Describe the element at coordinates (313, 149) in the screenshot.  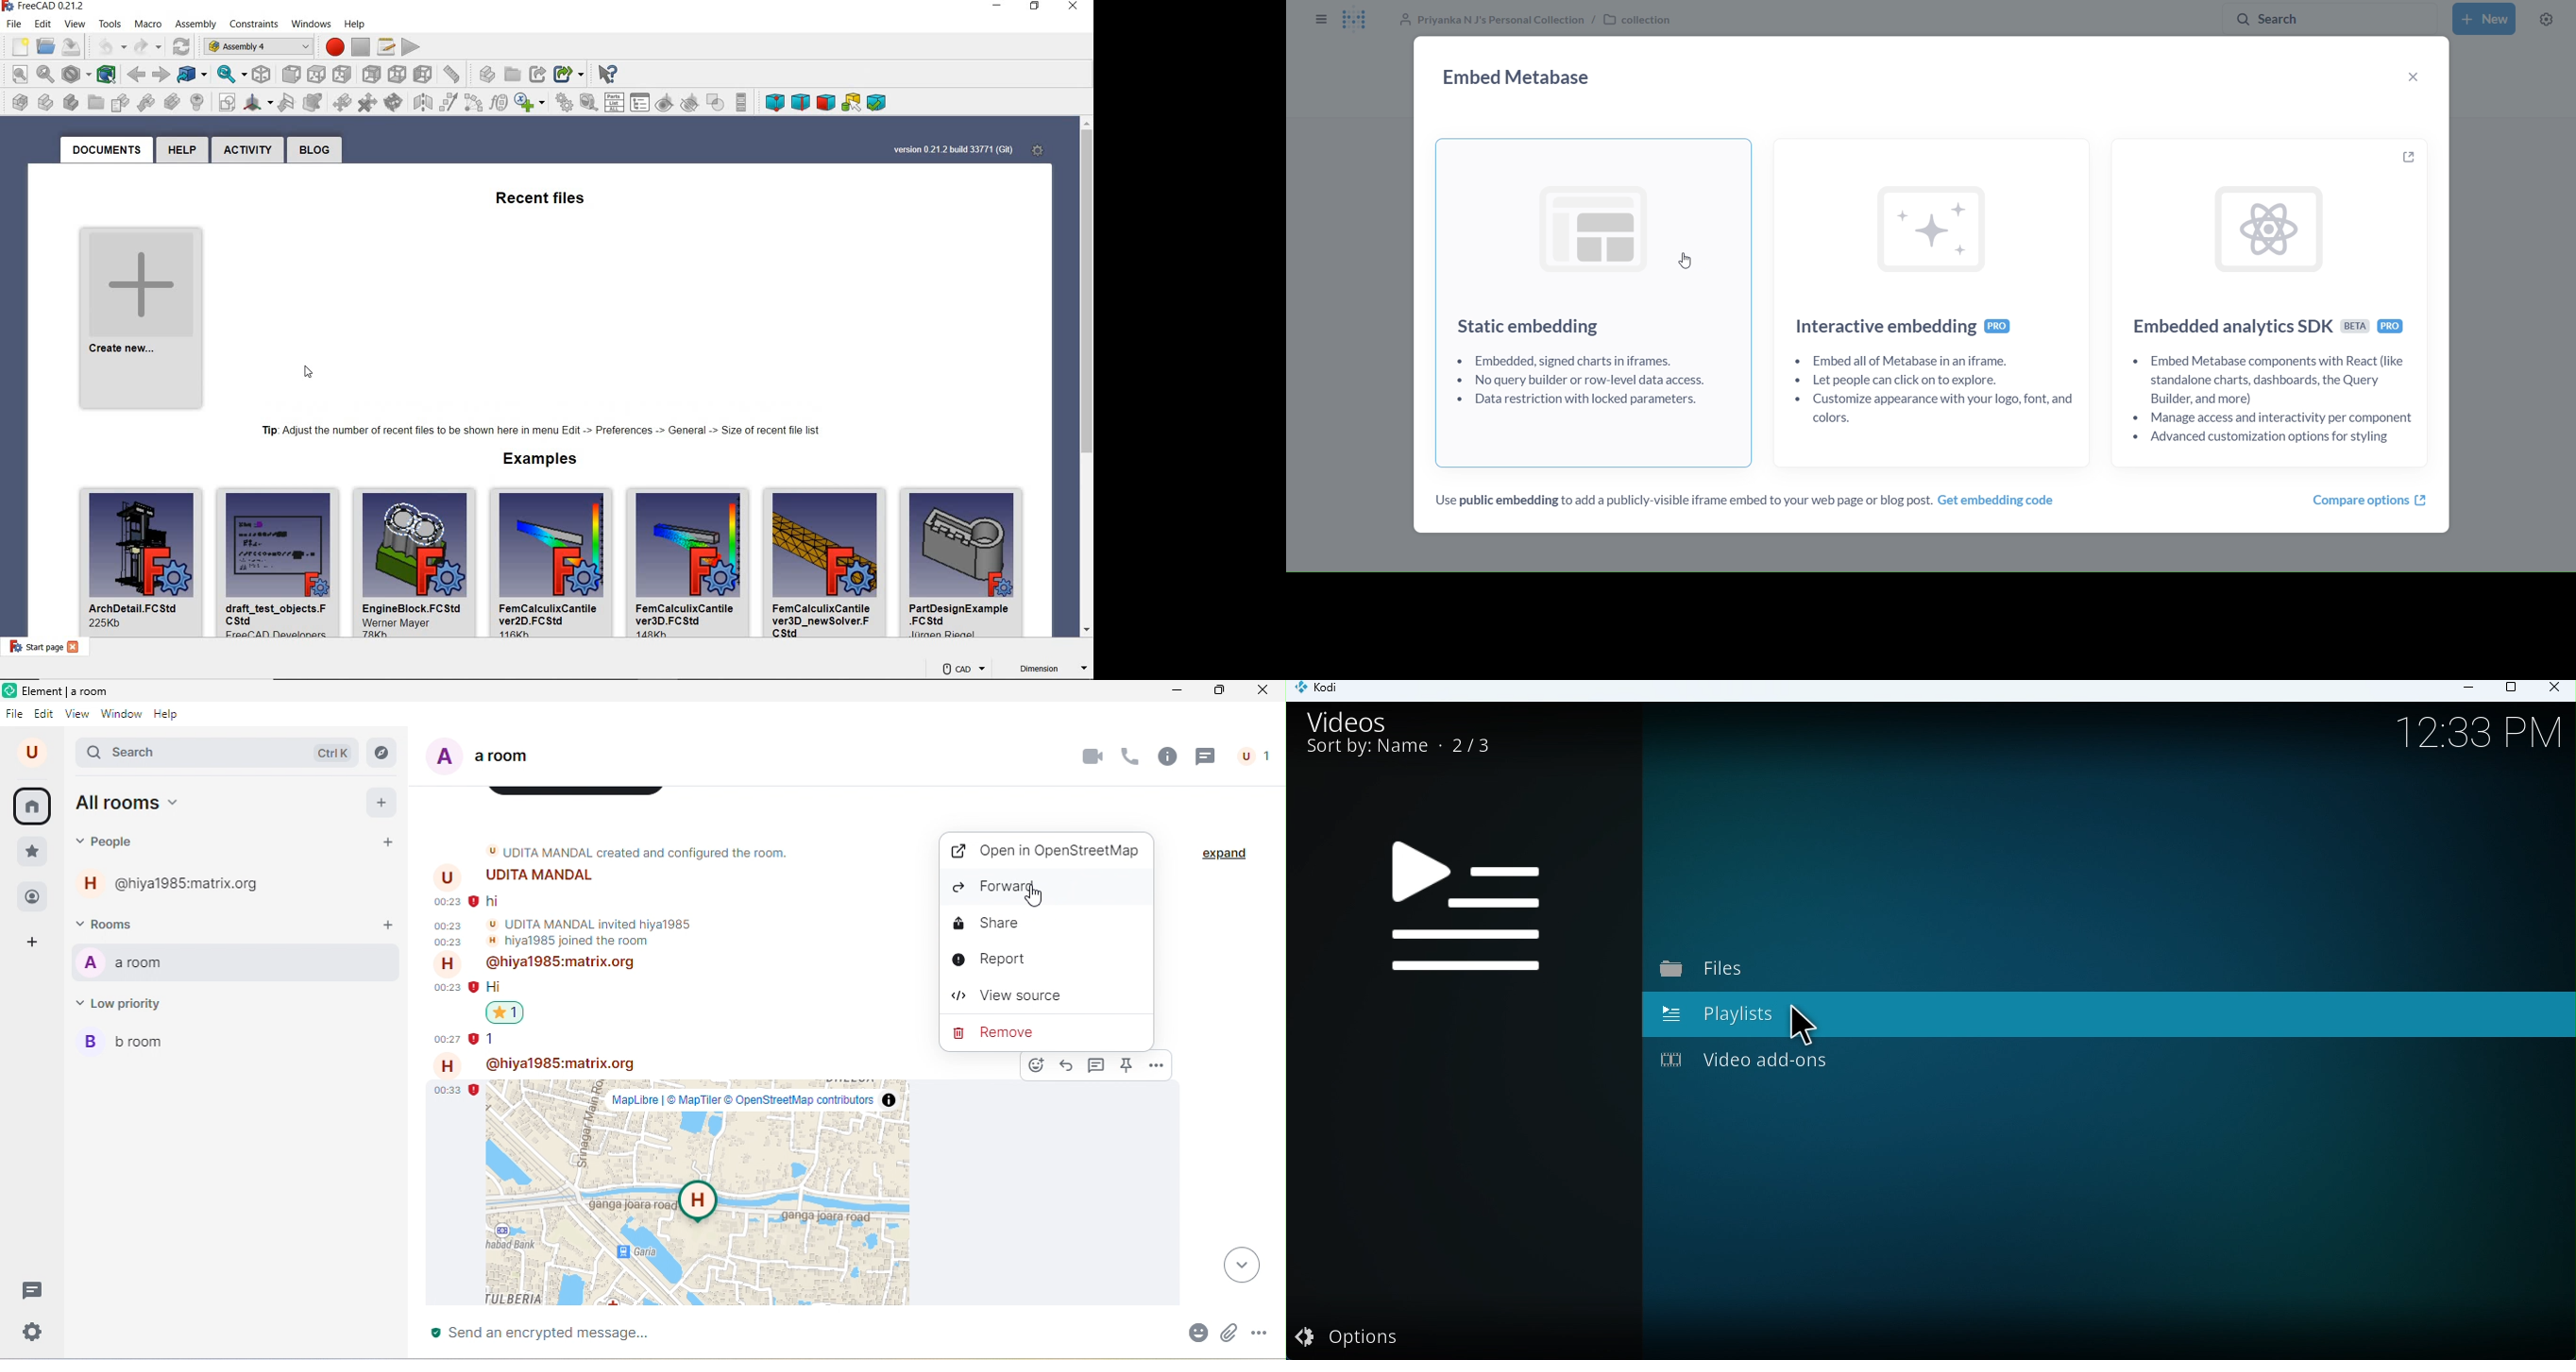
I see `blog` at that location.